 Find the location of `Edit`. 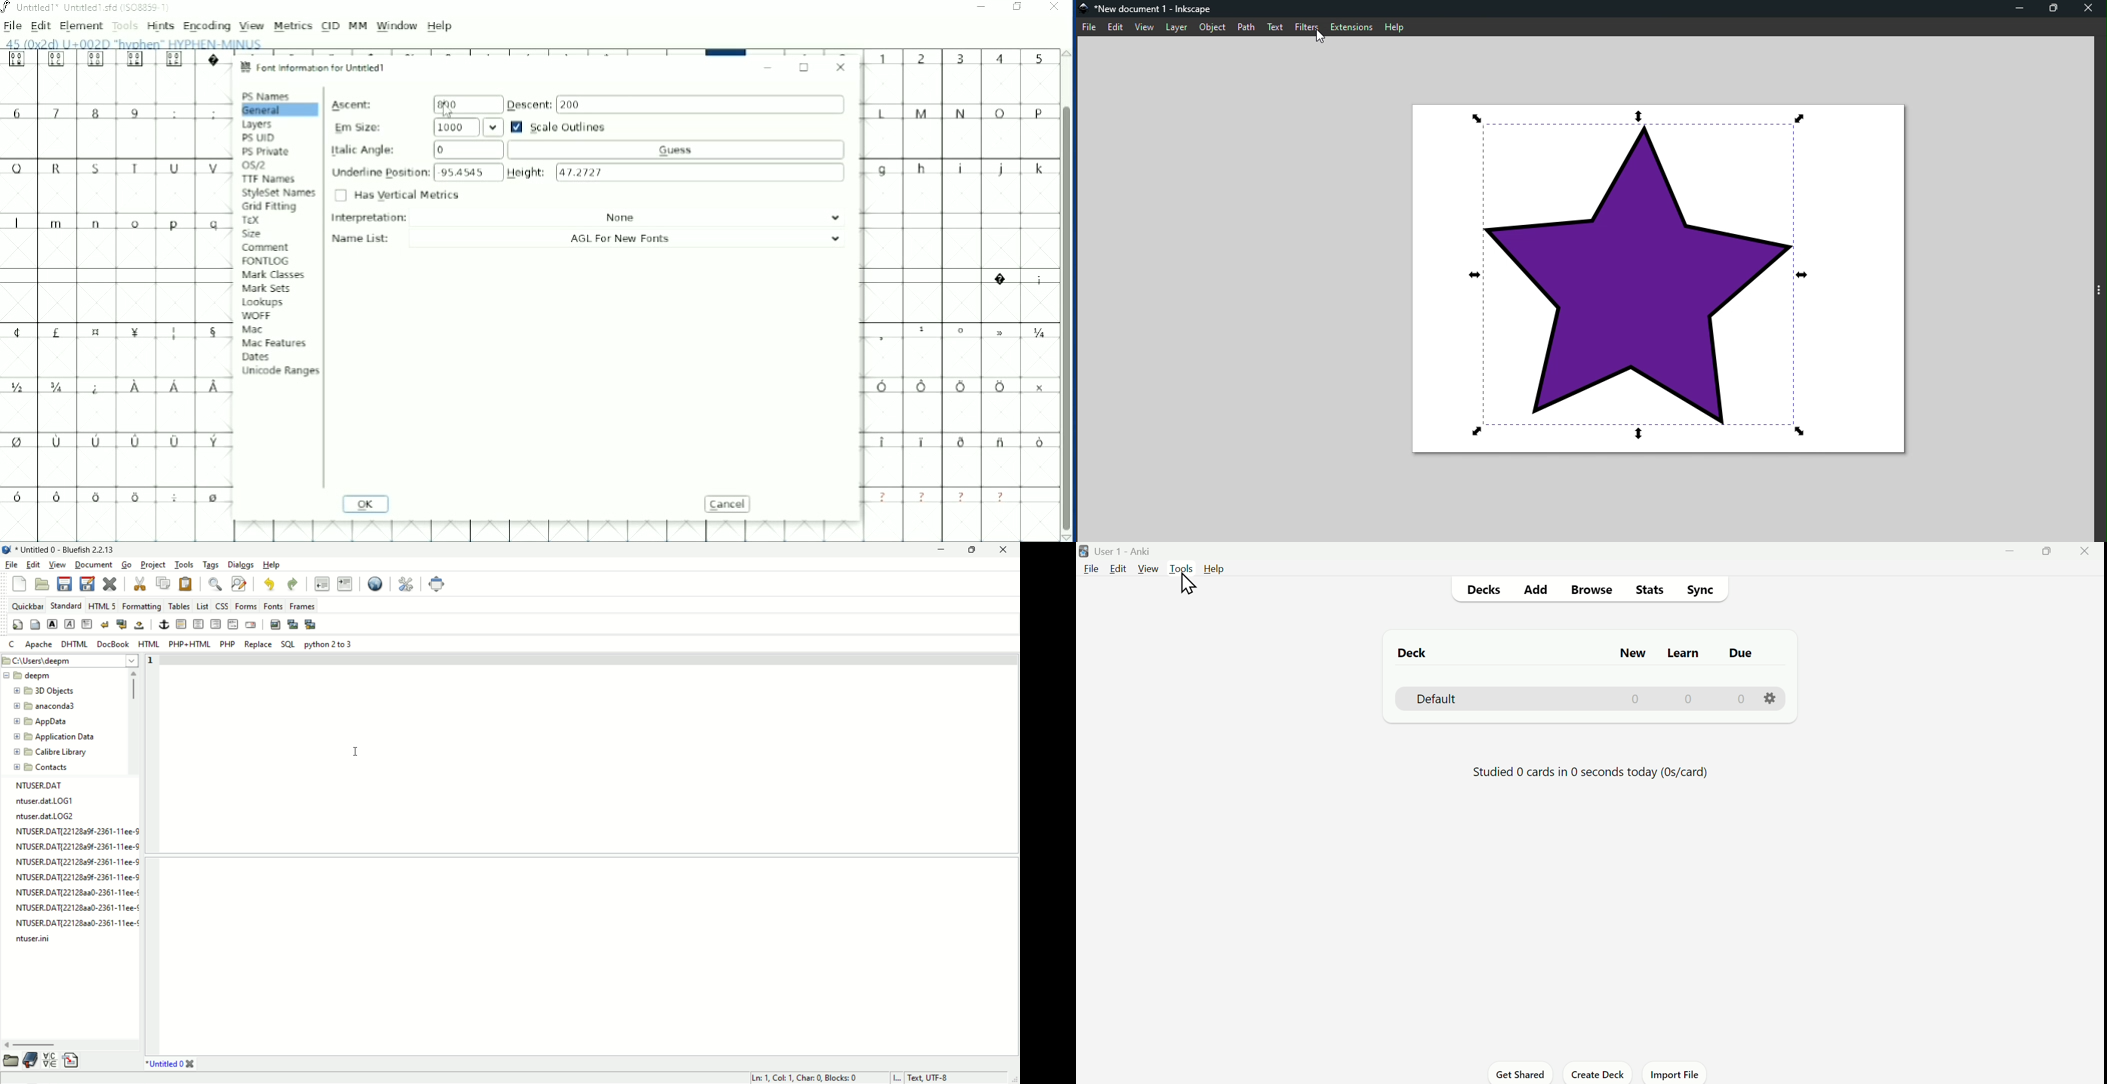

Edit is located at coordinates (1117, 28).